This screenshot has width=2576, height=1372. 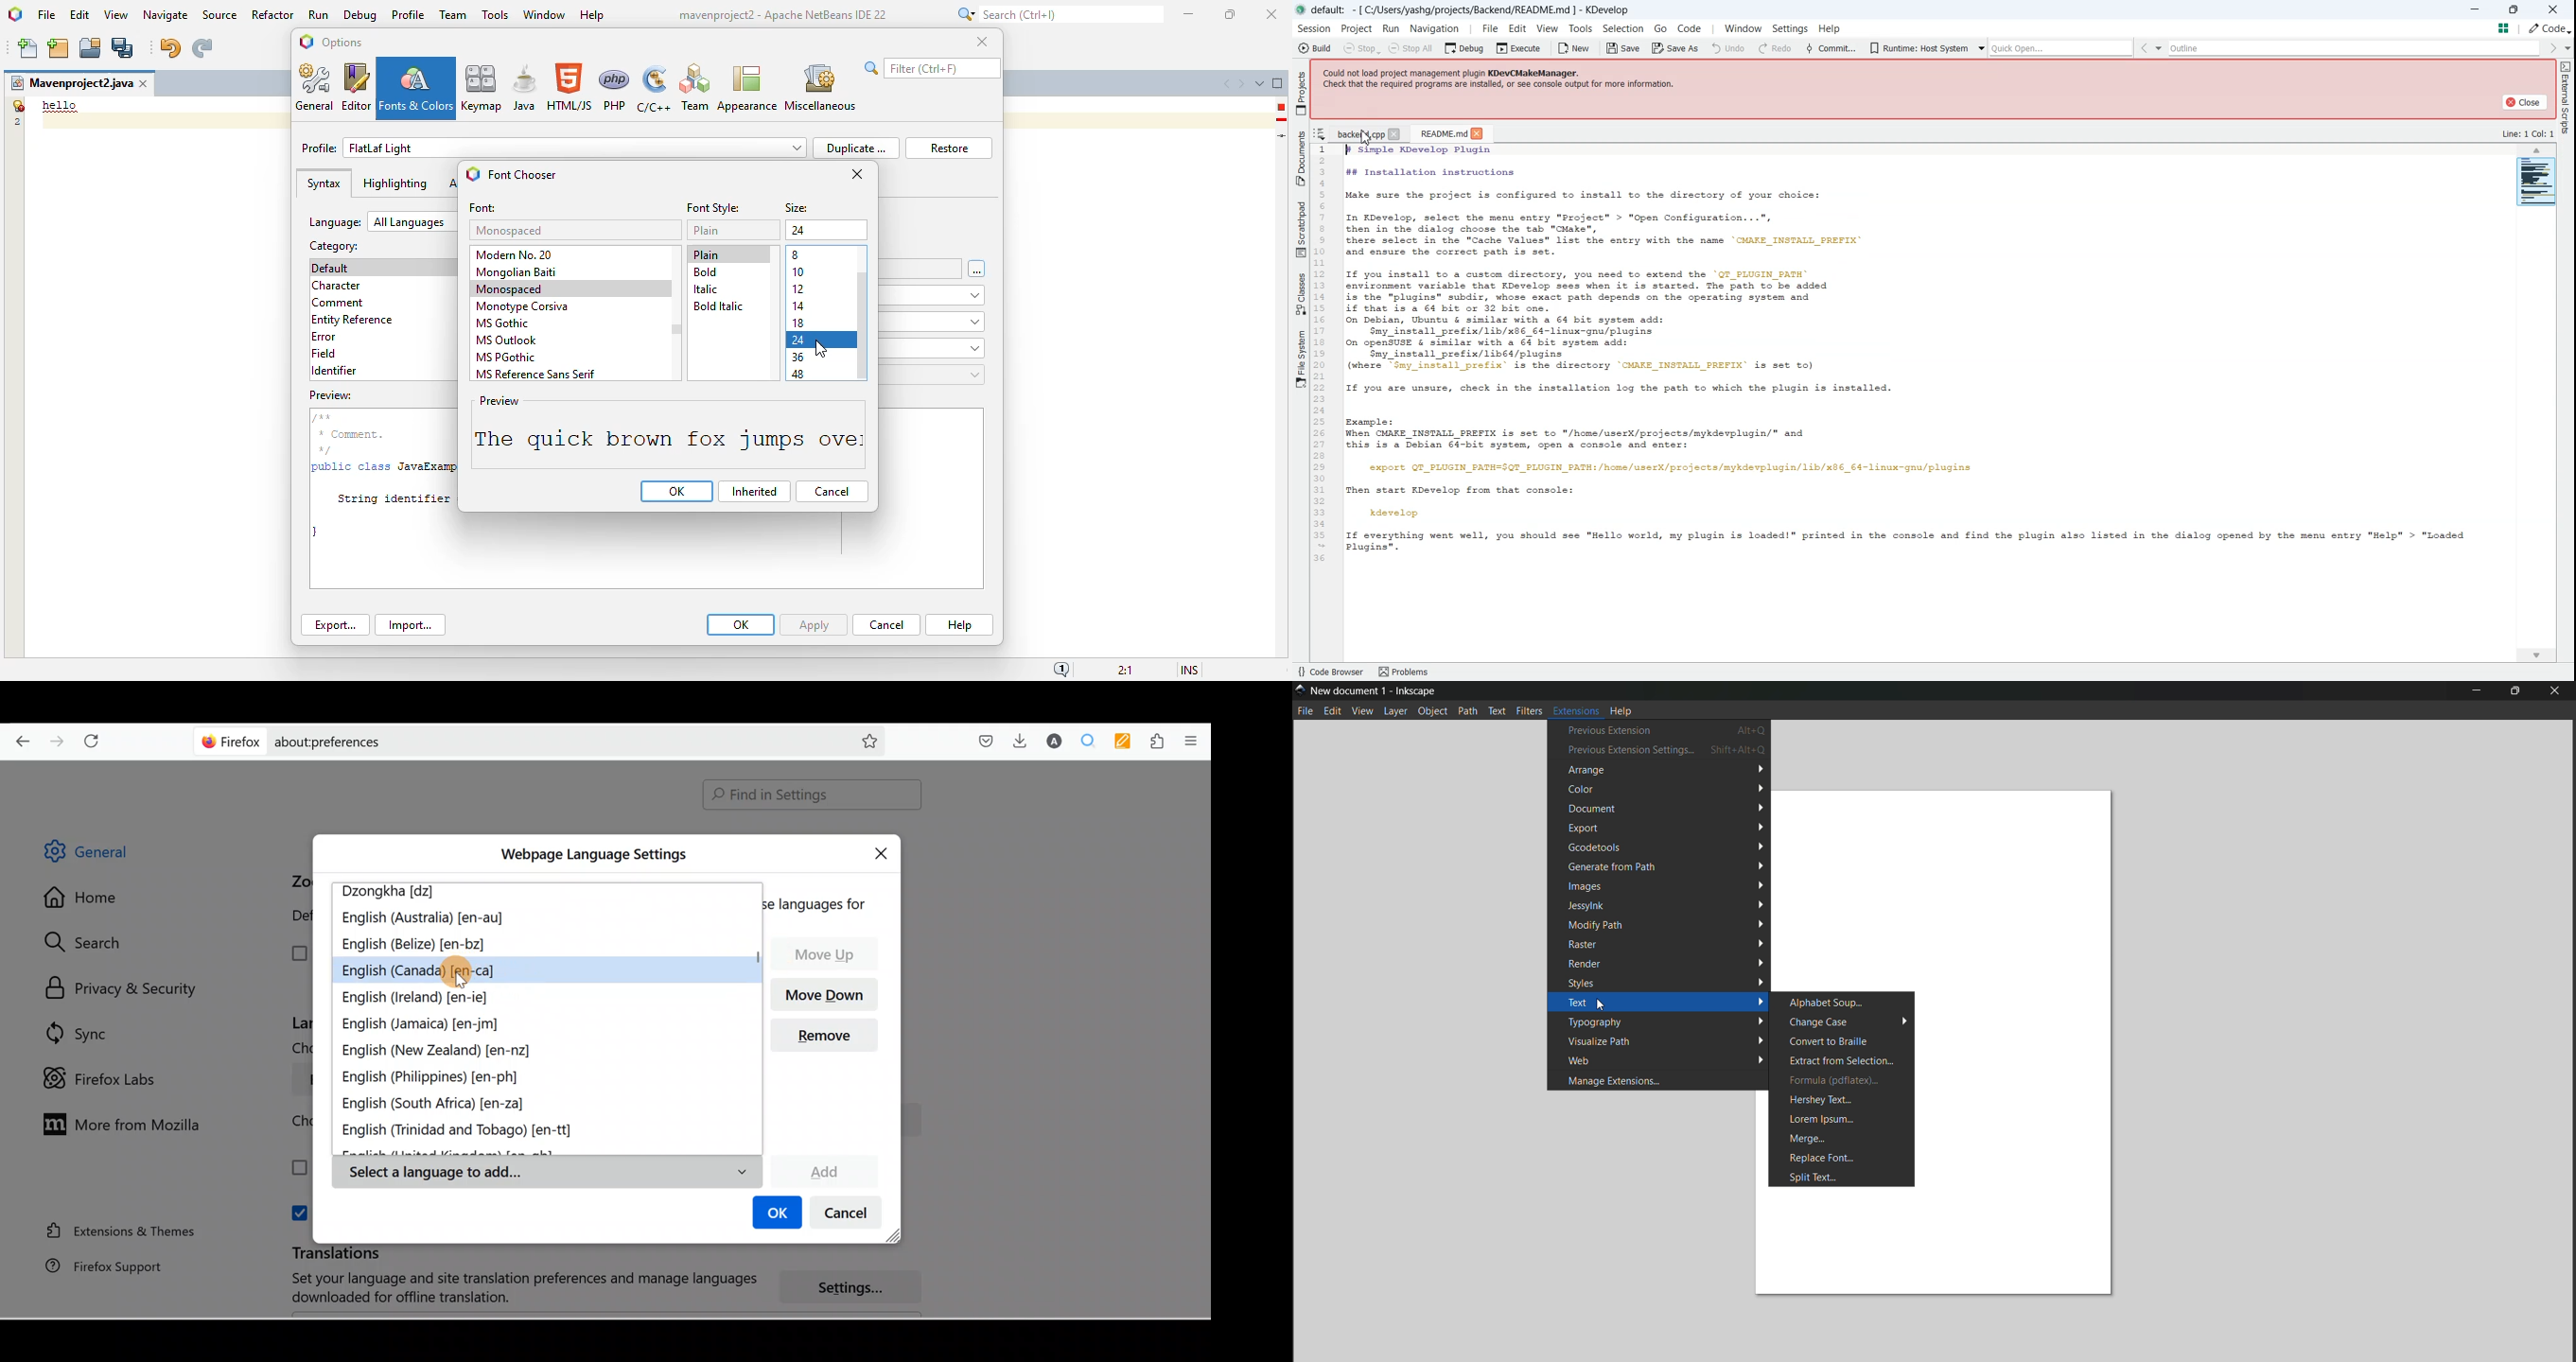 What do you see at coordinates (2537, 183) in the screenshot?
I see `Project overview` at bounding box center [2537, 183].